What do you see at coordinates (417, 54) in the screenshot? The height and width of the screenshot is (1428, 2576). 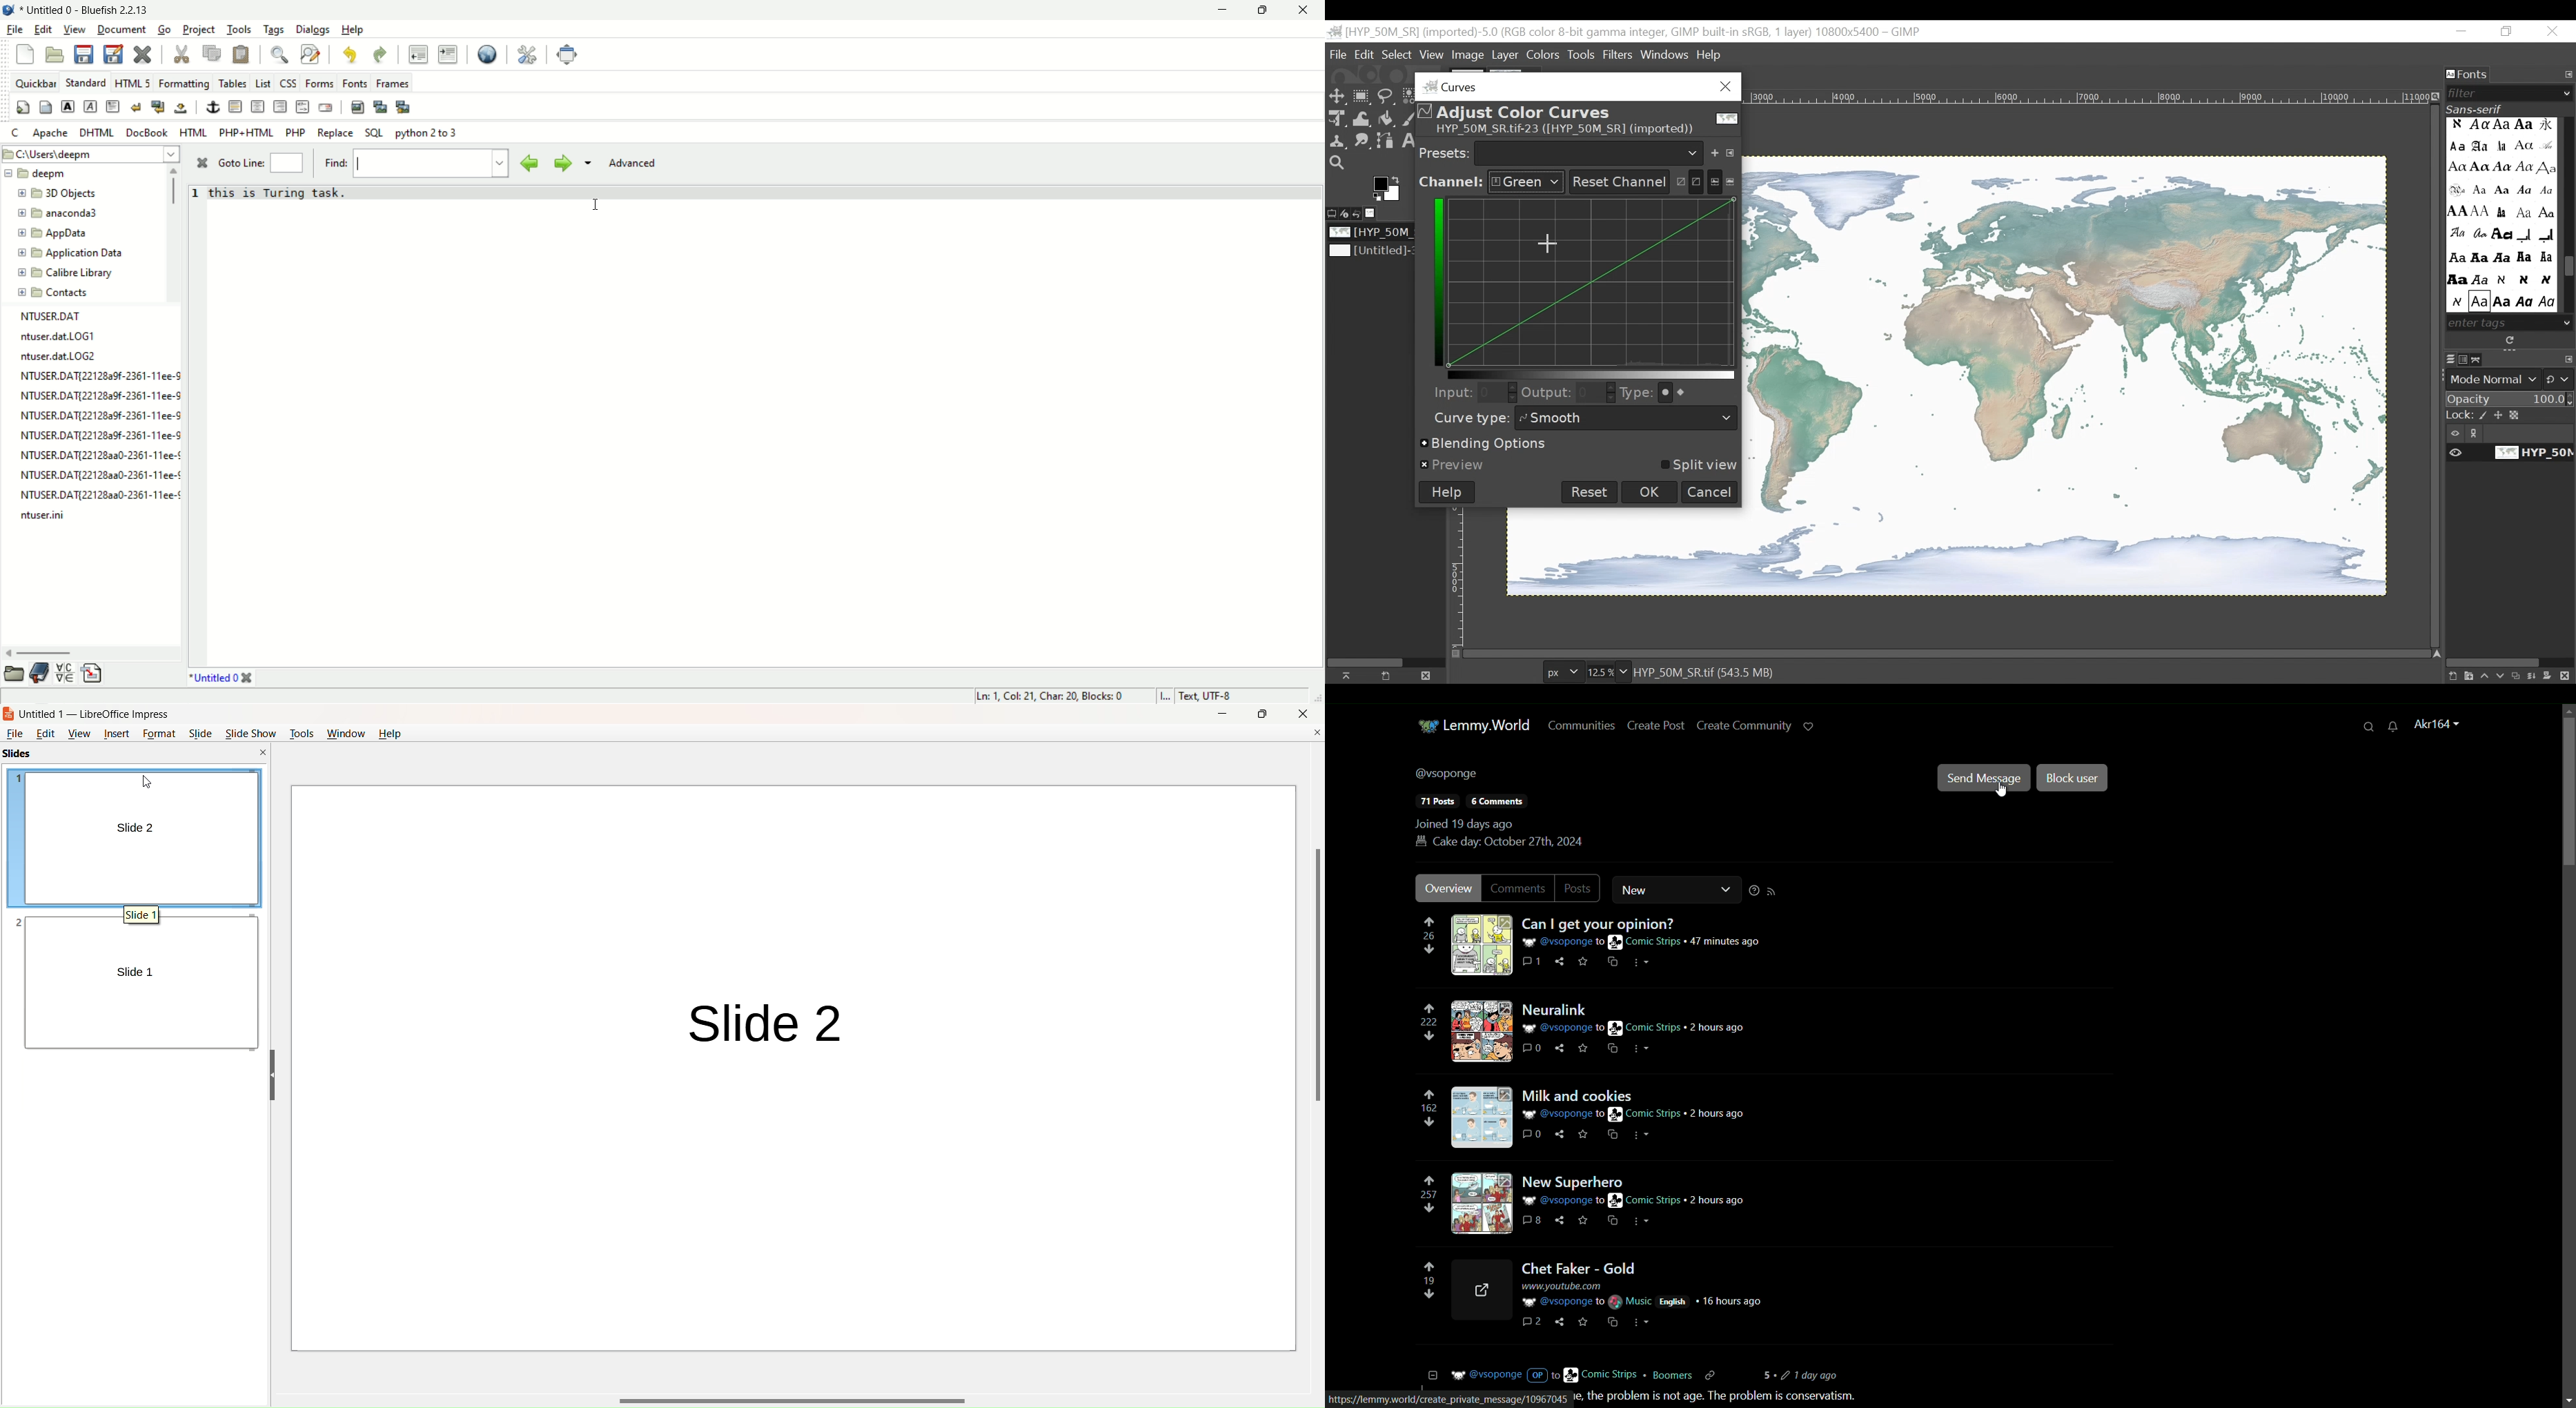 I see `unident` at bounding box center [417, 54].